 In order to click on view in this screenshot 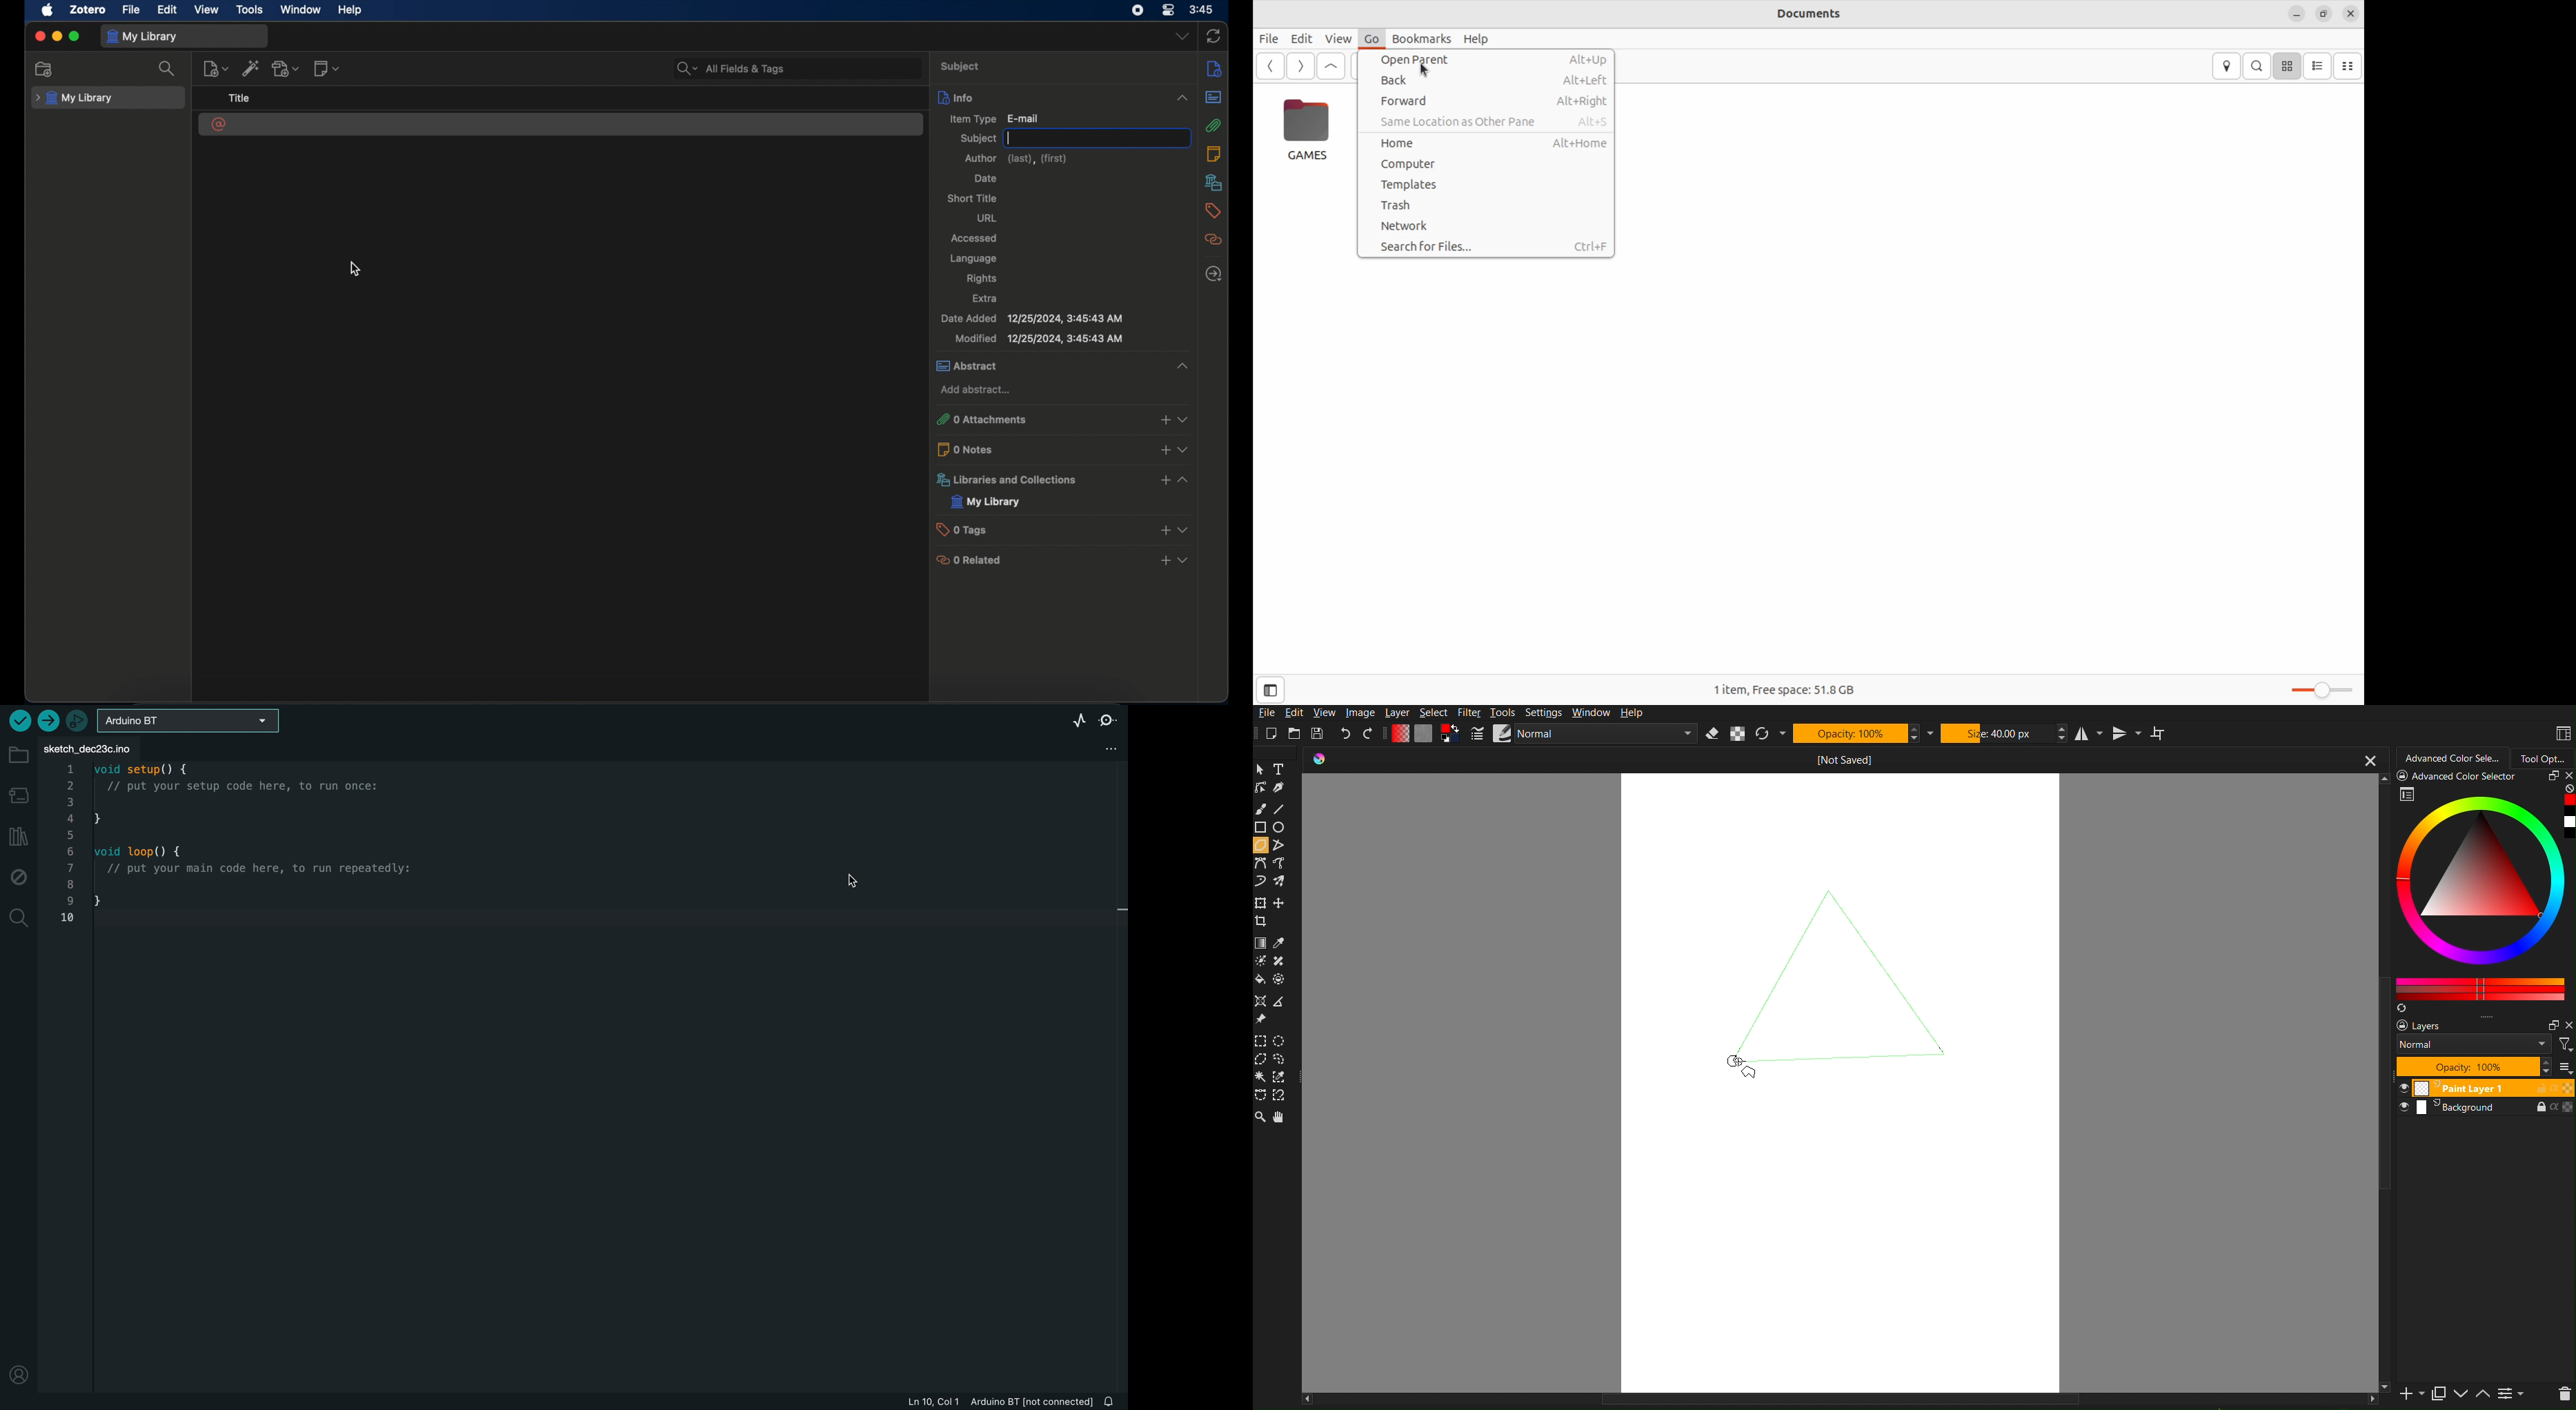, I will do `click(207, 10)`.